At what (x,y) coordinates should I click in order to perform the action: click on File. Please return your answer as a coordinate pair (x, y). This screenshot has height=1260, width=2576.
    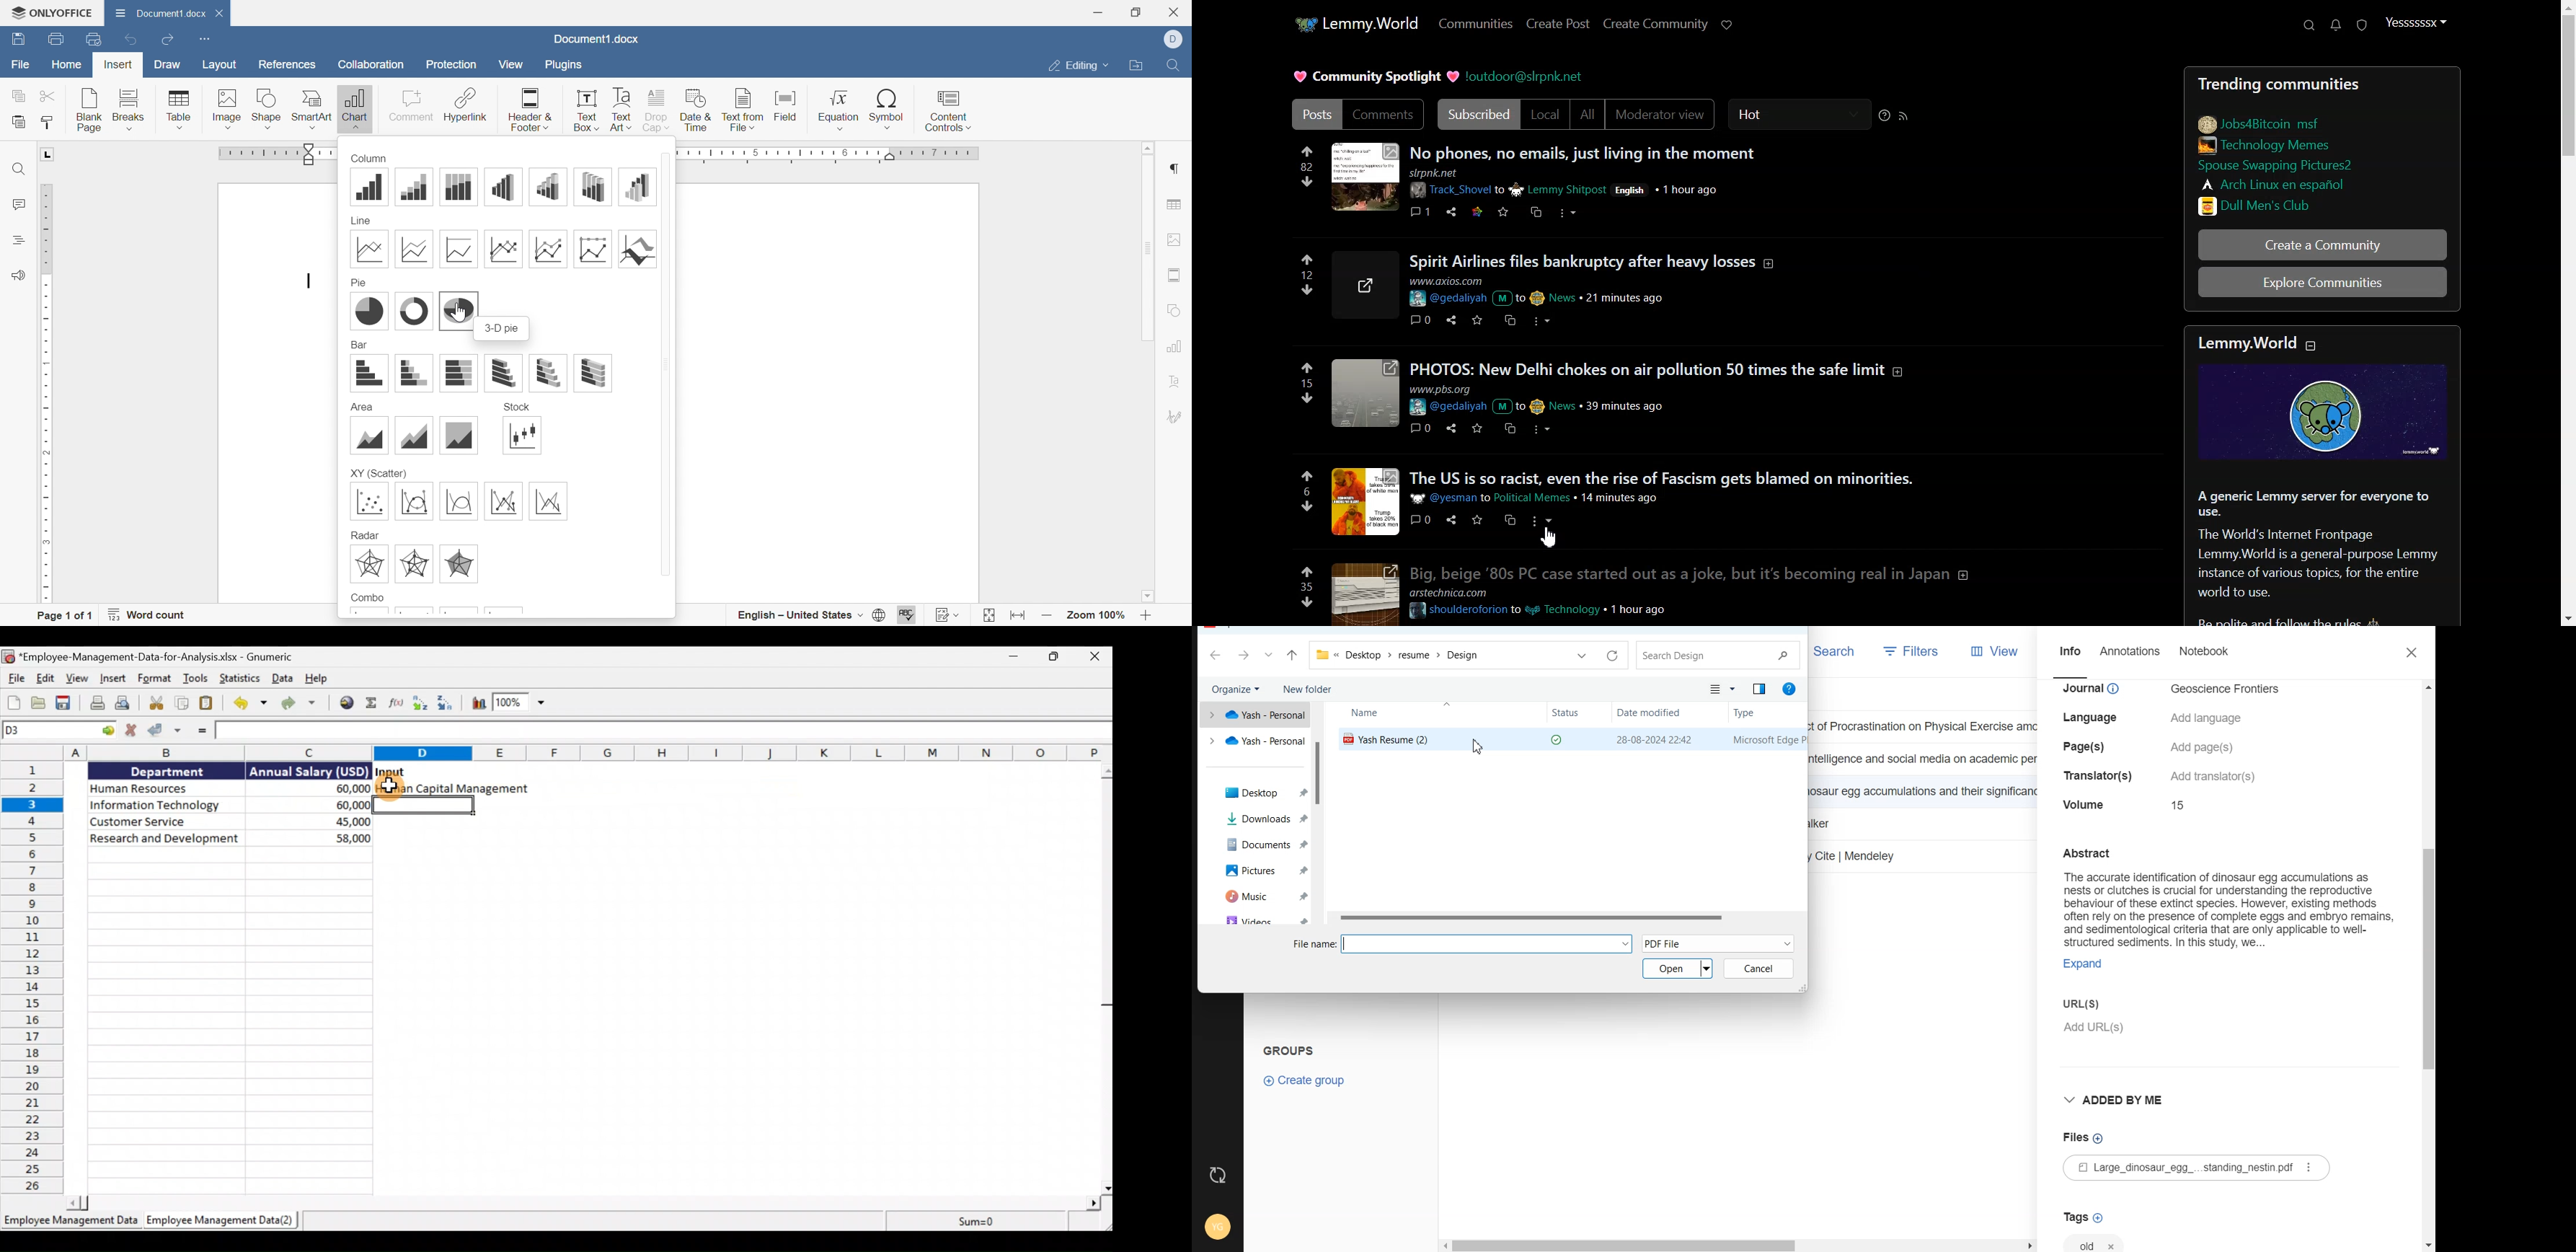
    Looking at the image, I should click on (1569, 916).